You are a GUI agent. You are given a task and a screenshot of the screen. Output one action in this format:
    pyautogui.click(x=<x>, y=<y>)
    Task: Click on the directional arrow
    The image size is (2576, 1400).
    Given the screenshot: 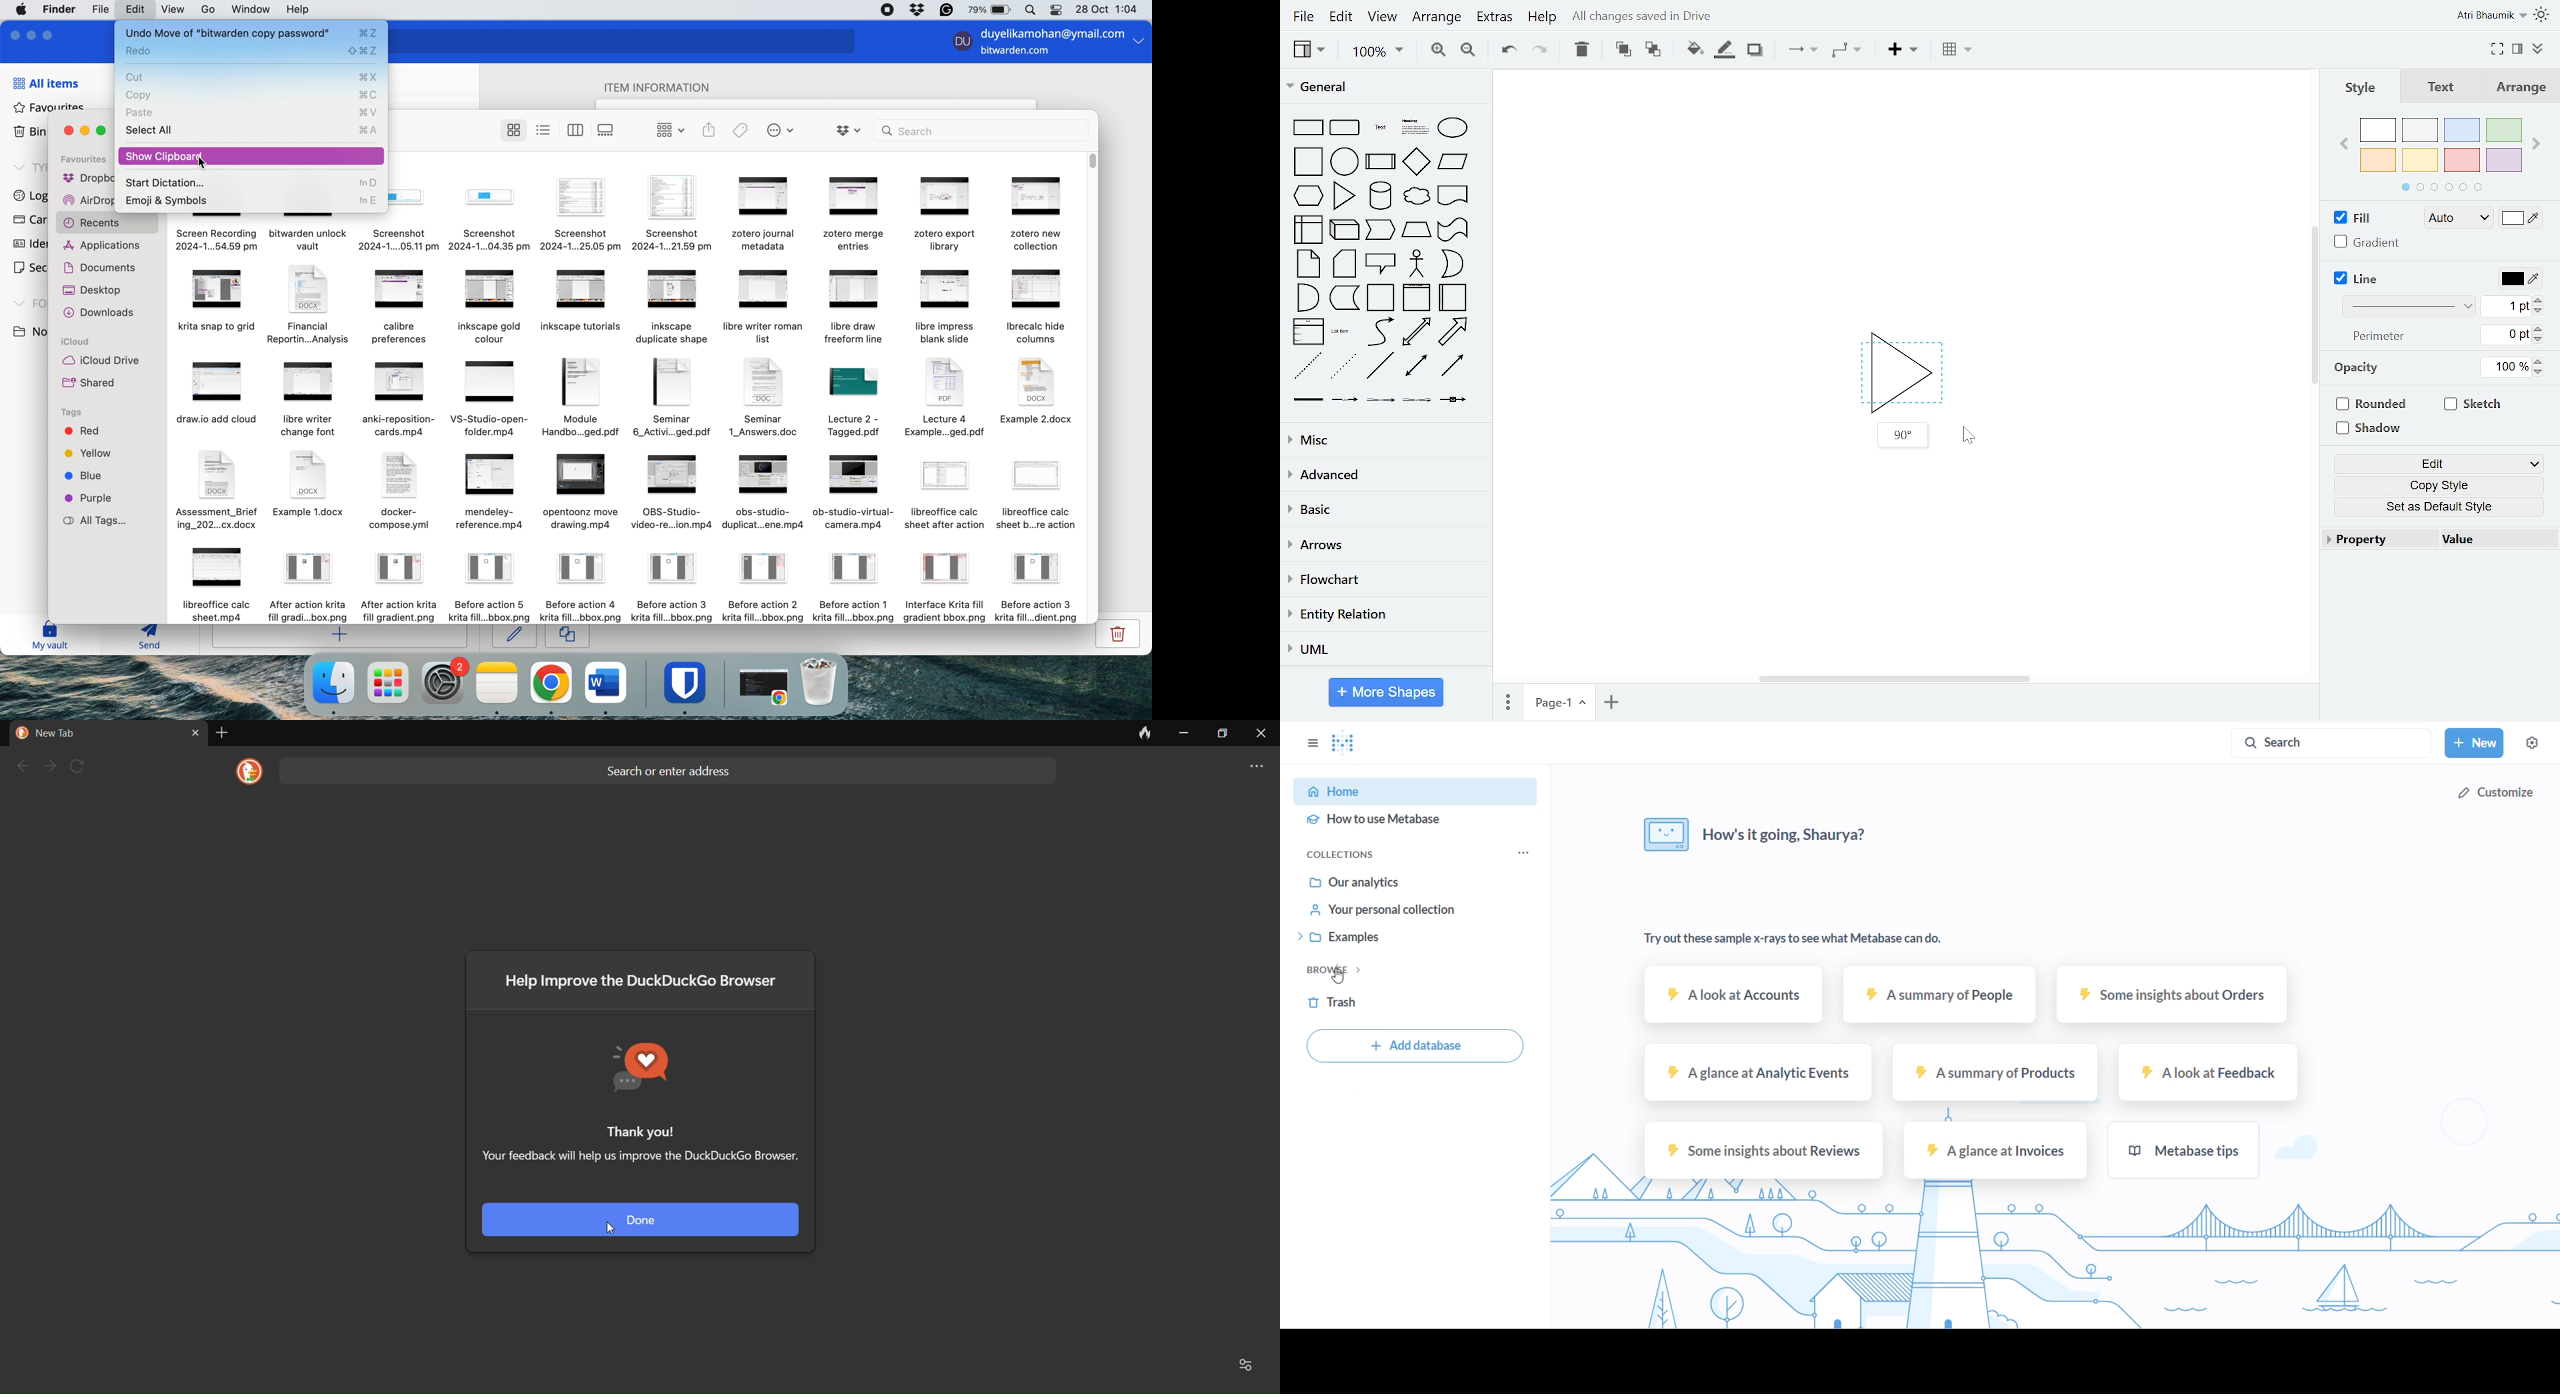 What is the action you would take?
    pyautogui.click(x=1453, y=367)
    